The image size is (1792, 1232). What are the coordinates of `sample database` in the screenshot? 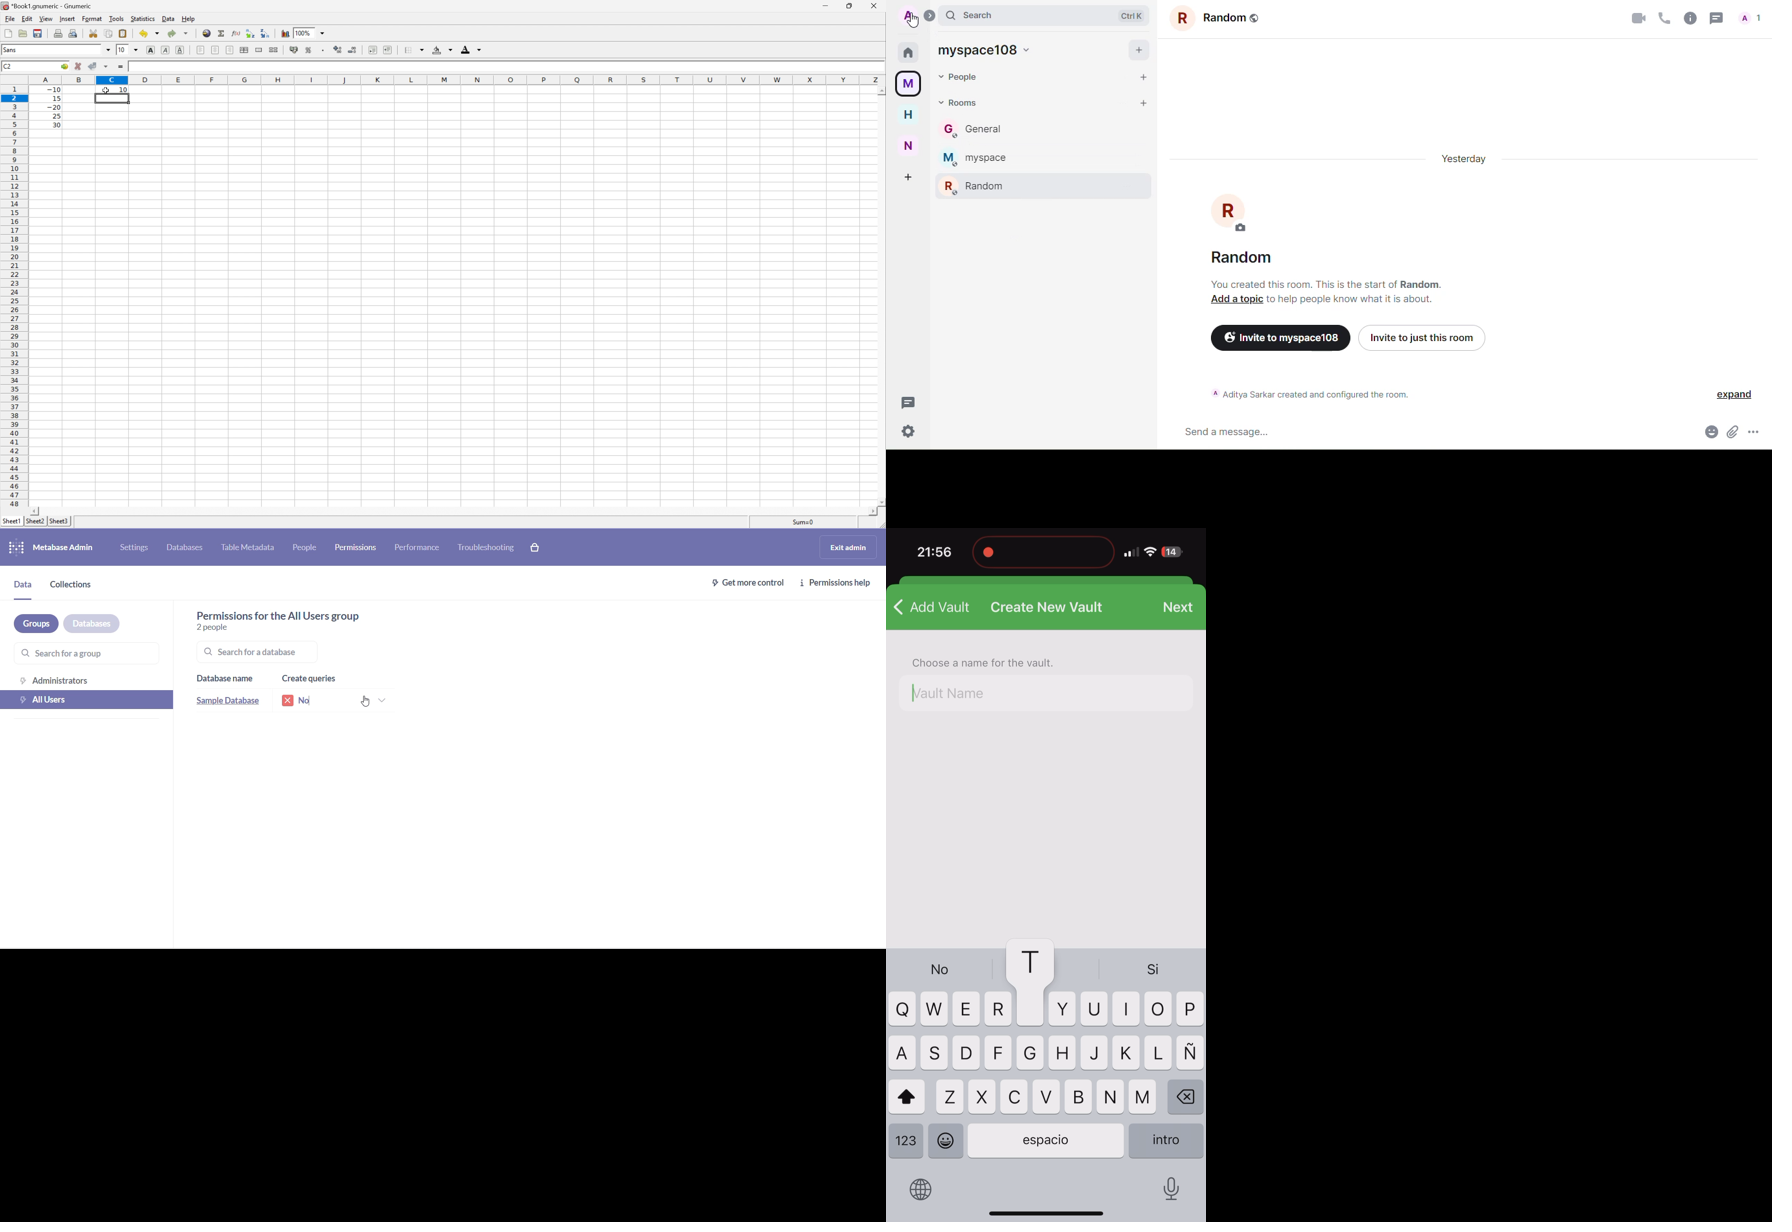 It's located at (232, 703).